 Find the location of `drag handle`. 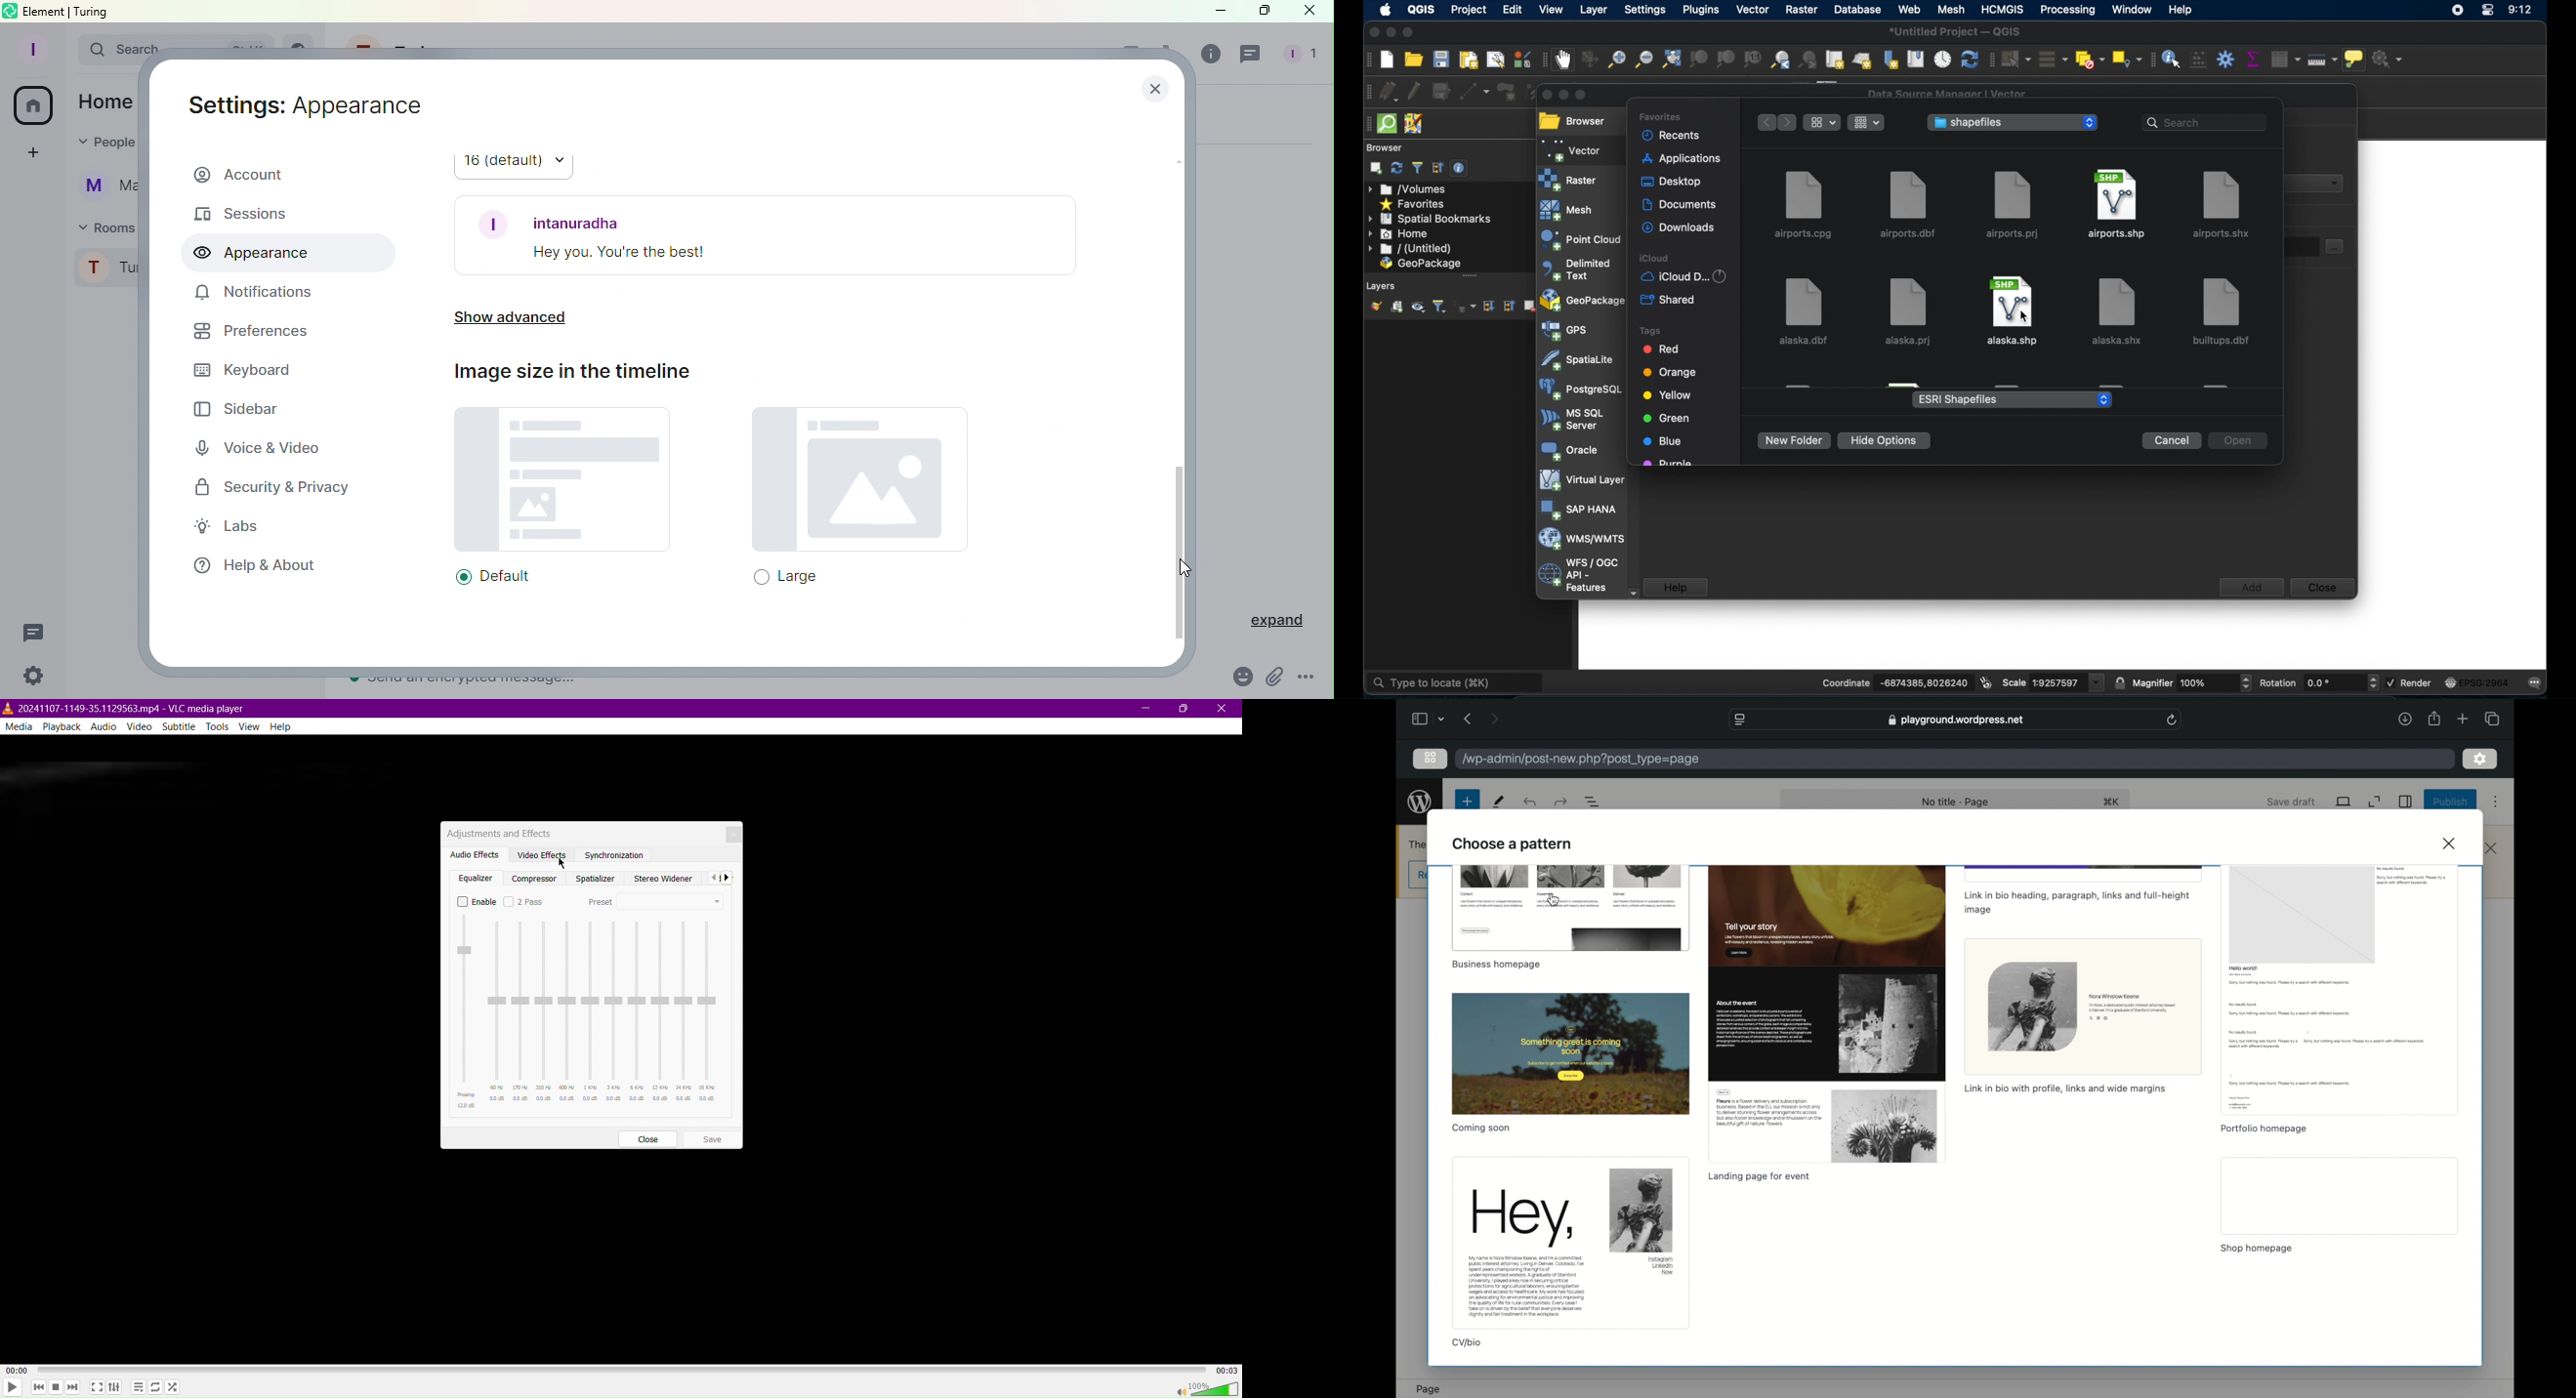

drag handle is located at coordinates (1365, 124).